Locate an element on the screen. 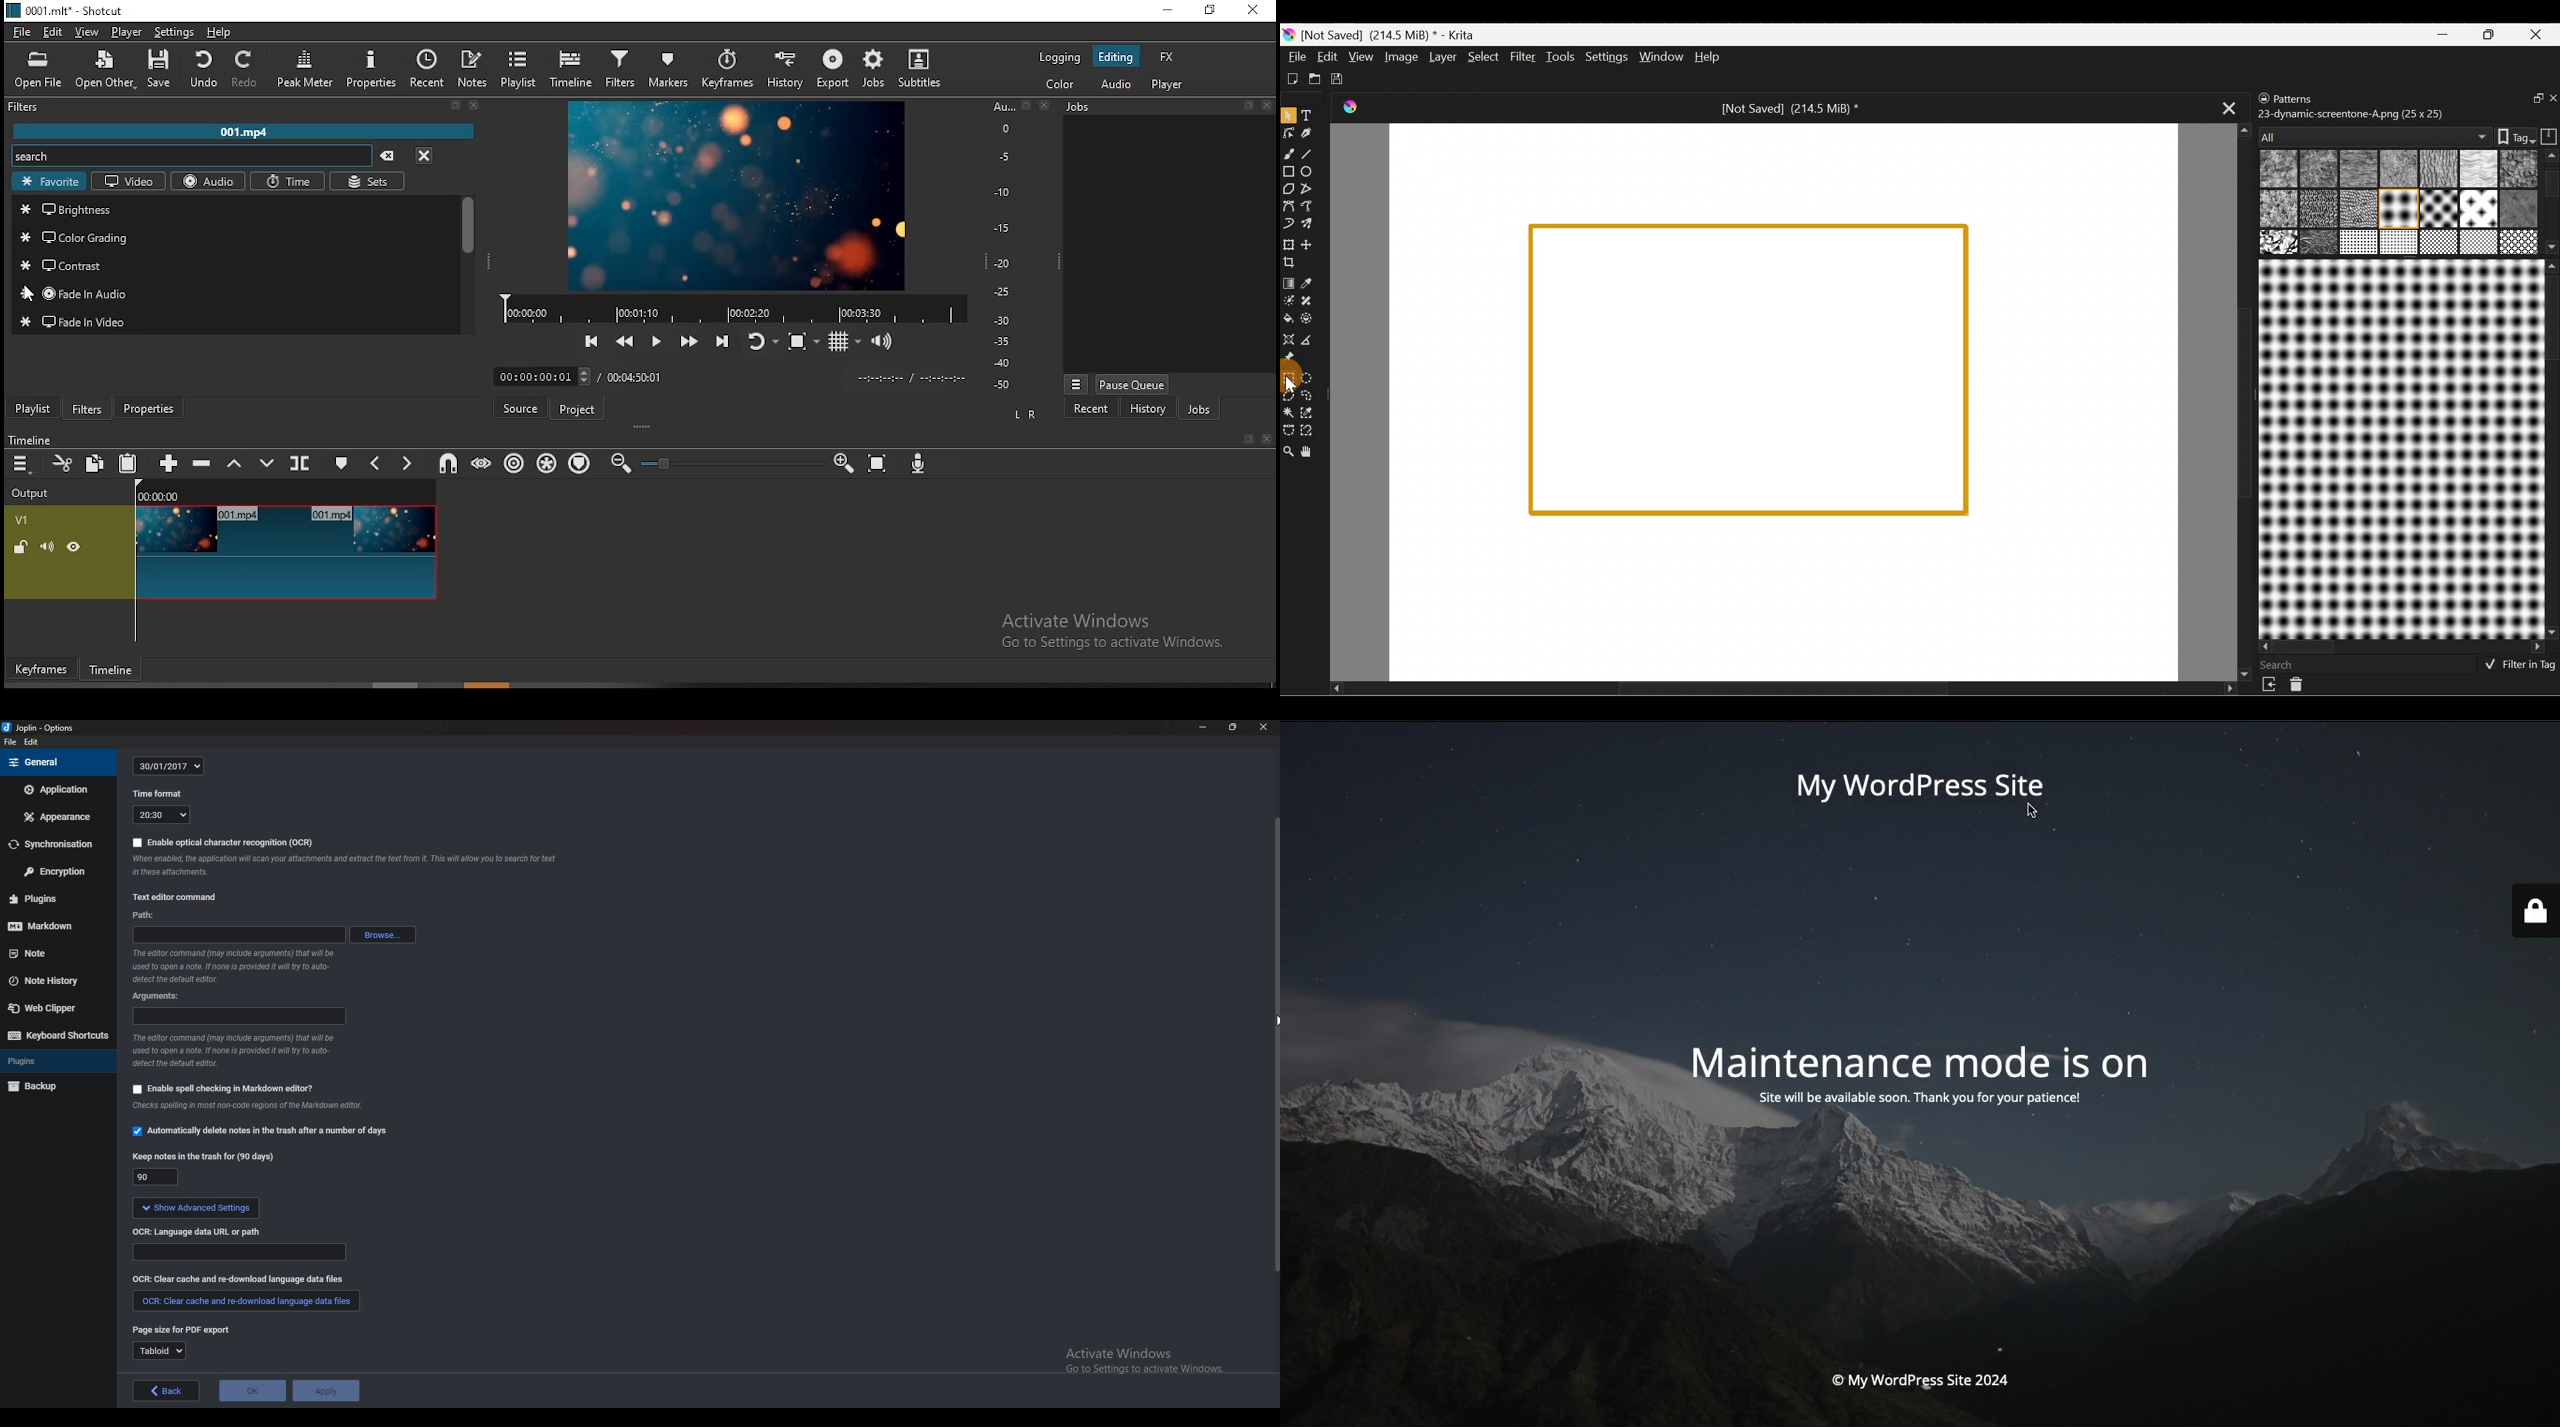 This screenshot has width=2576, height=1428. Krita logo is located at coordinates (1288, 35).